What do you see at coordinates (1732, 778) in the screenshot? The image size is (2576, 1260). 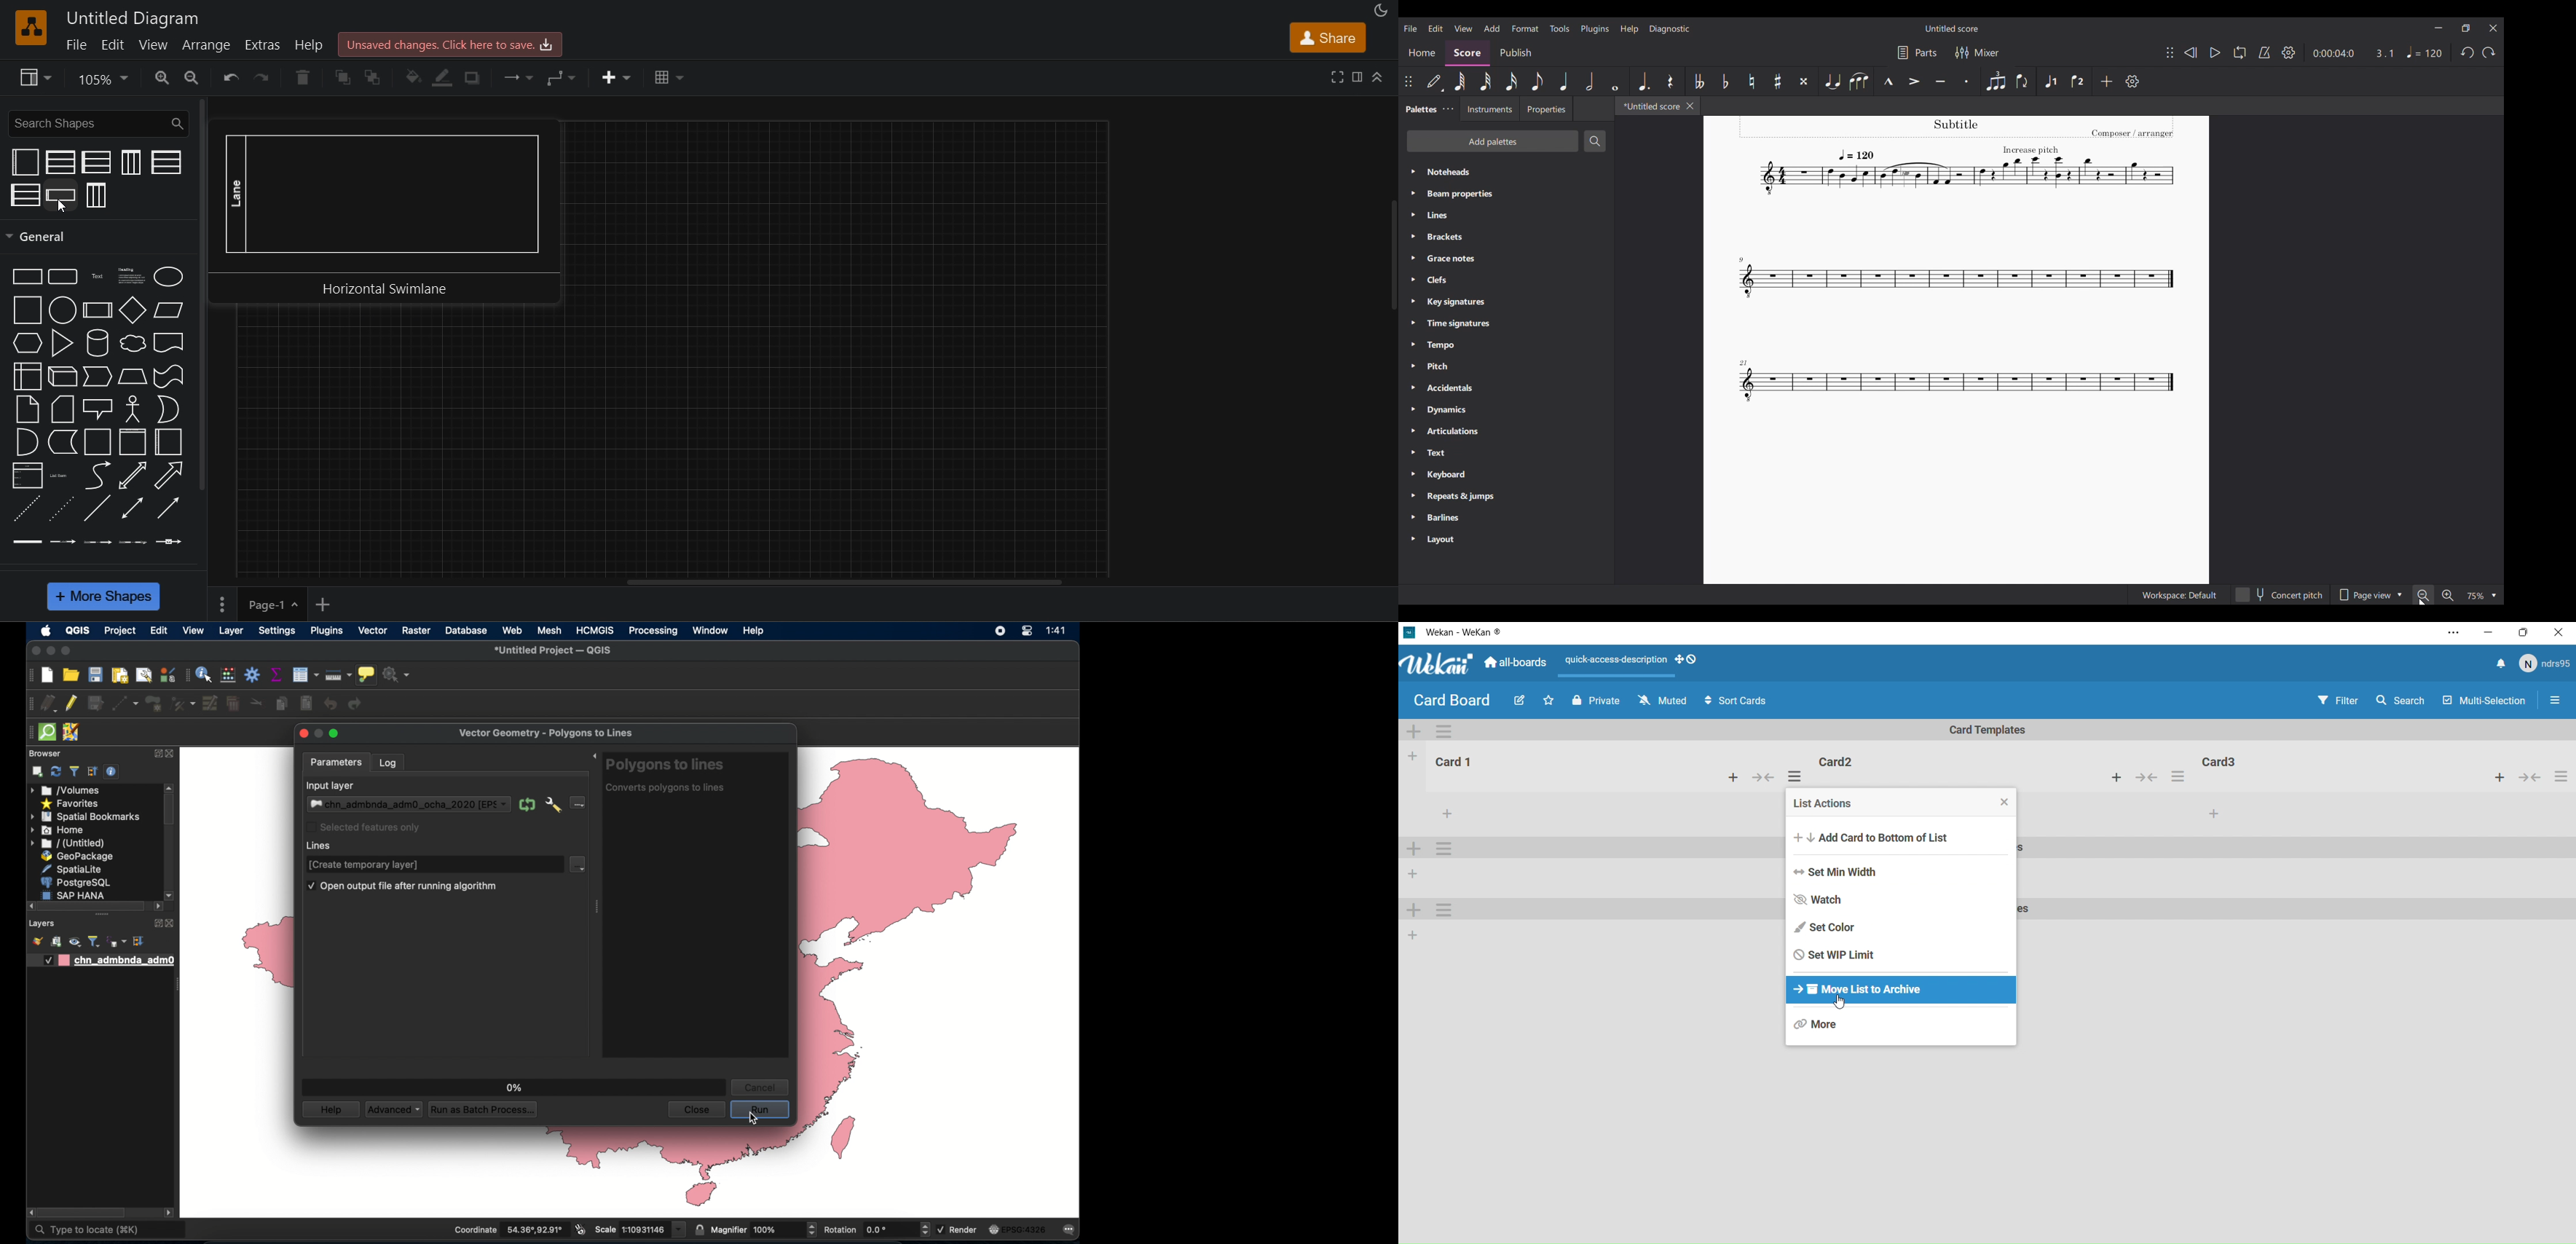 I see `add` at bounding box center [1732, 778].